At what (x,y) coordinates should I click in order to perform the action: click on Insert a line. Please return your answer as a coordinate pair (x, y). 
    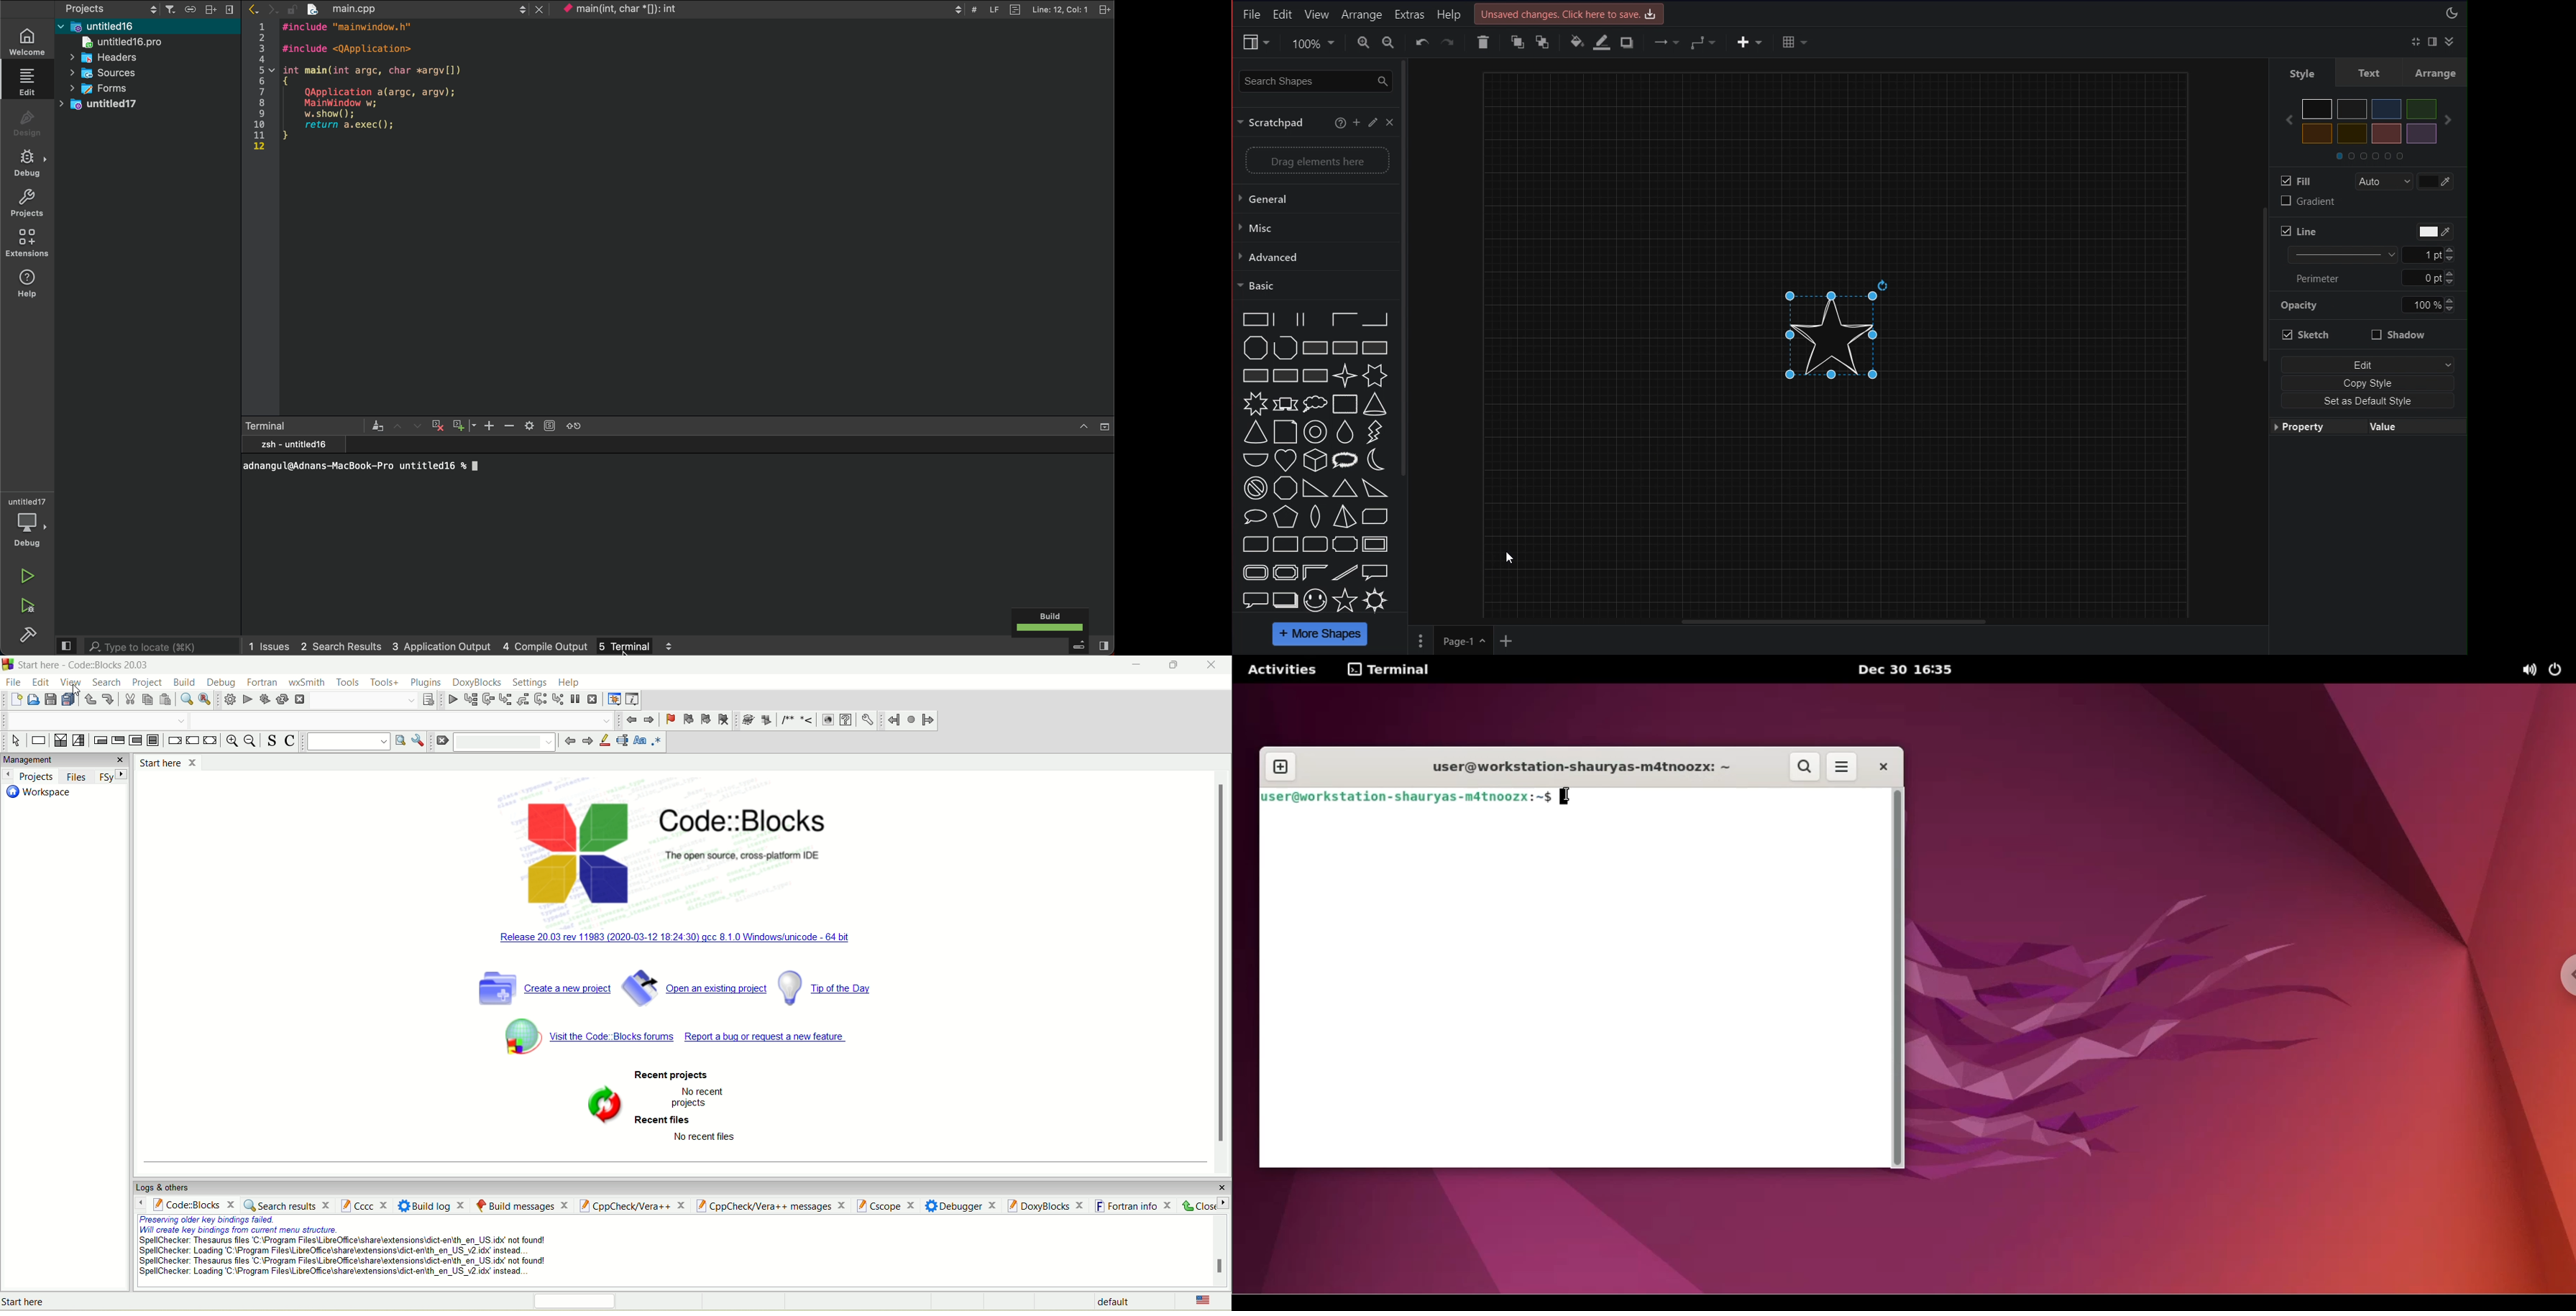
    Looking at the image, I should click on (807, 720).